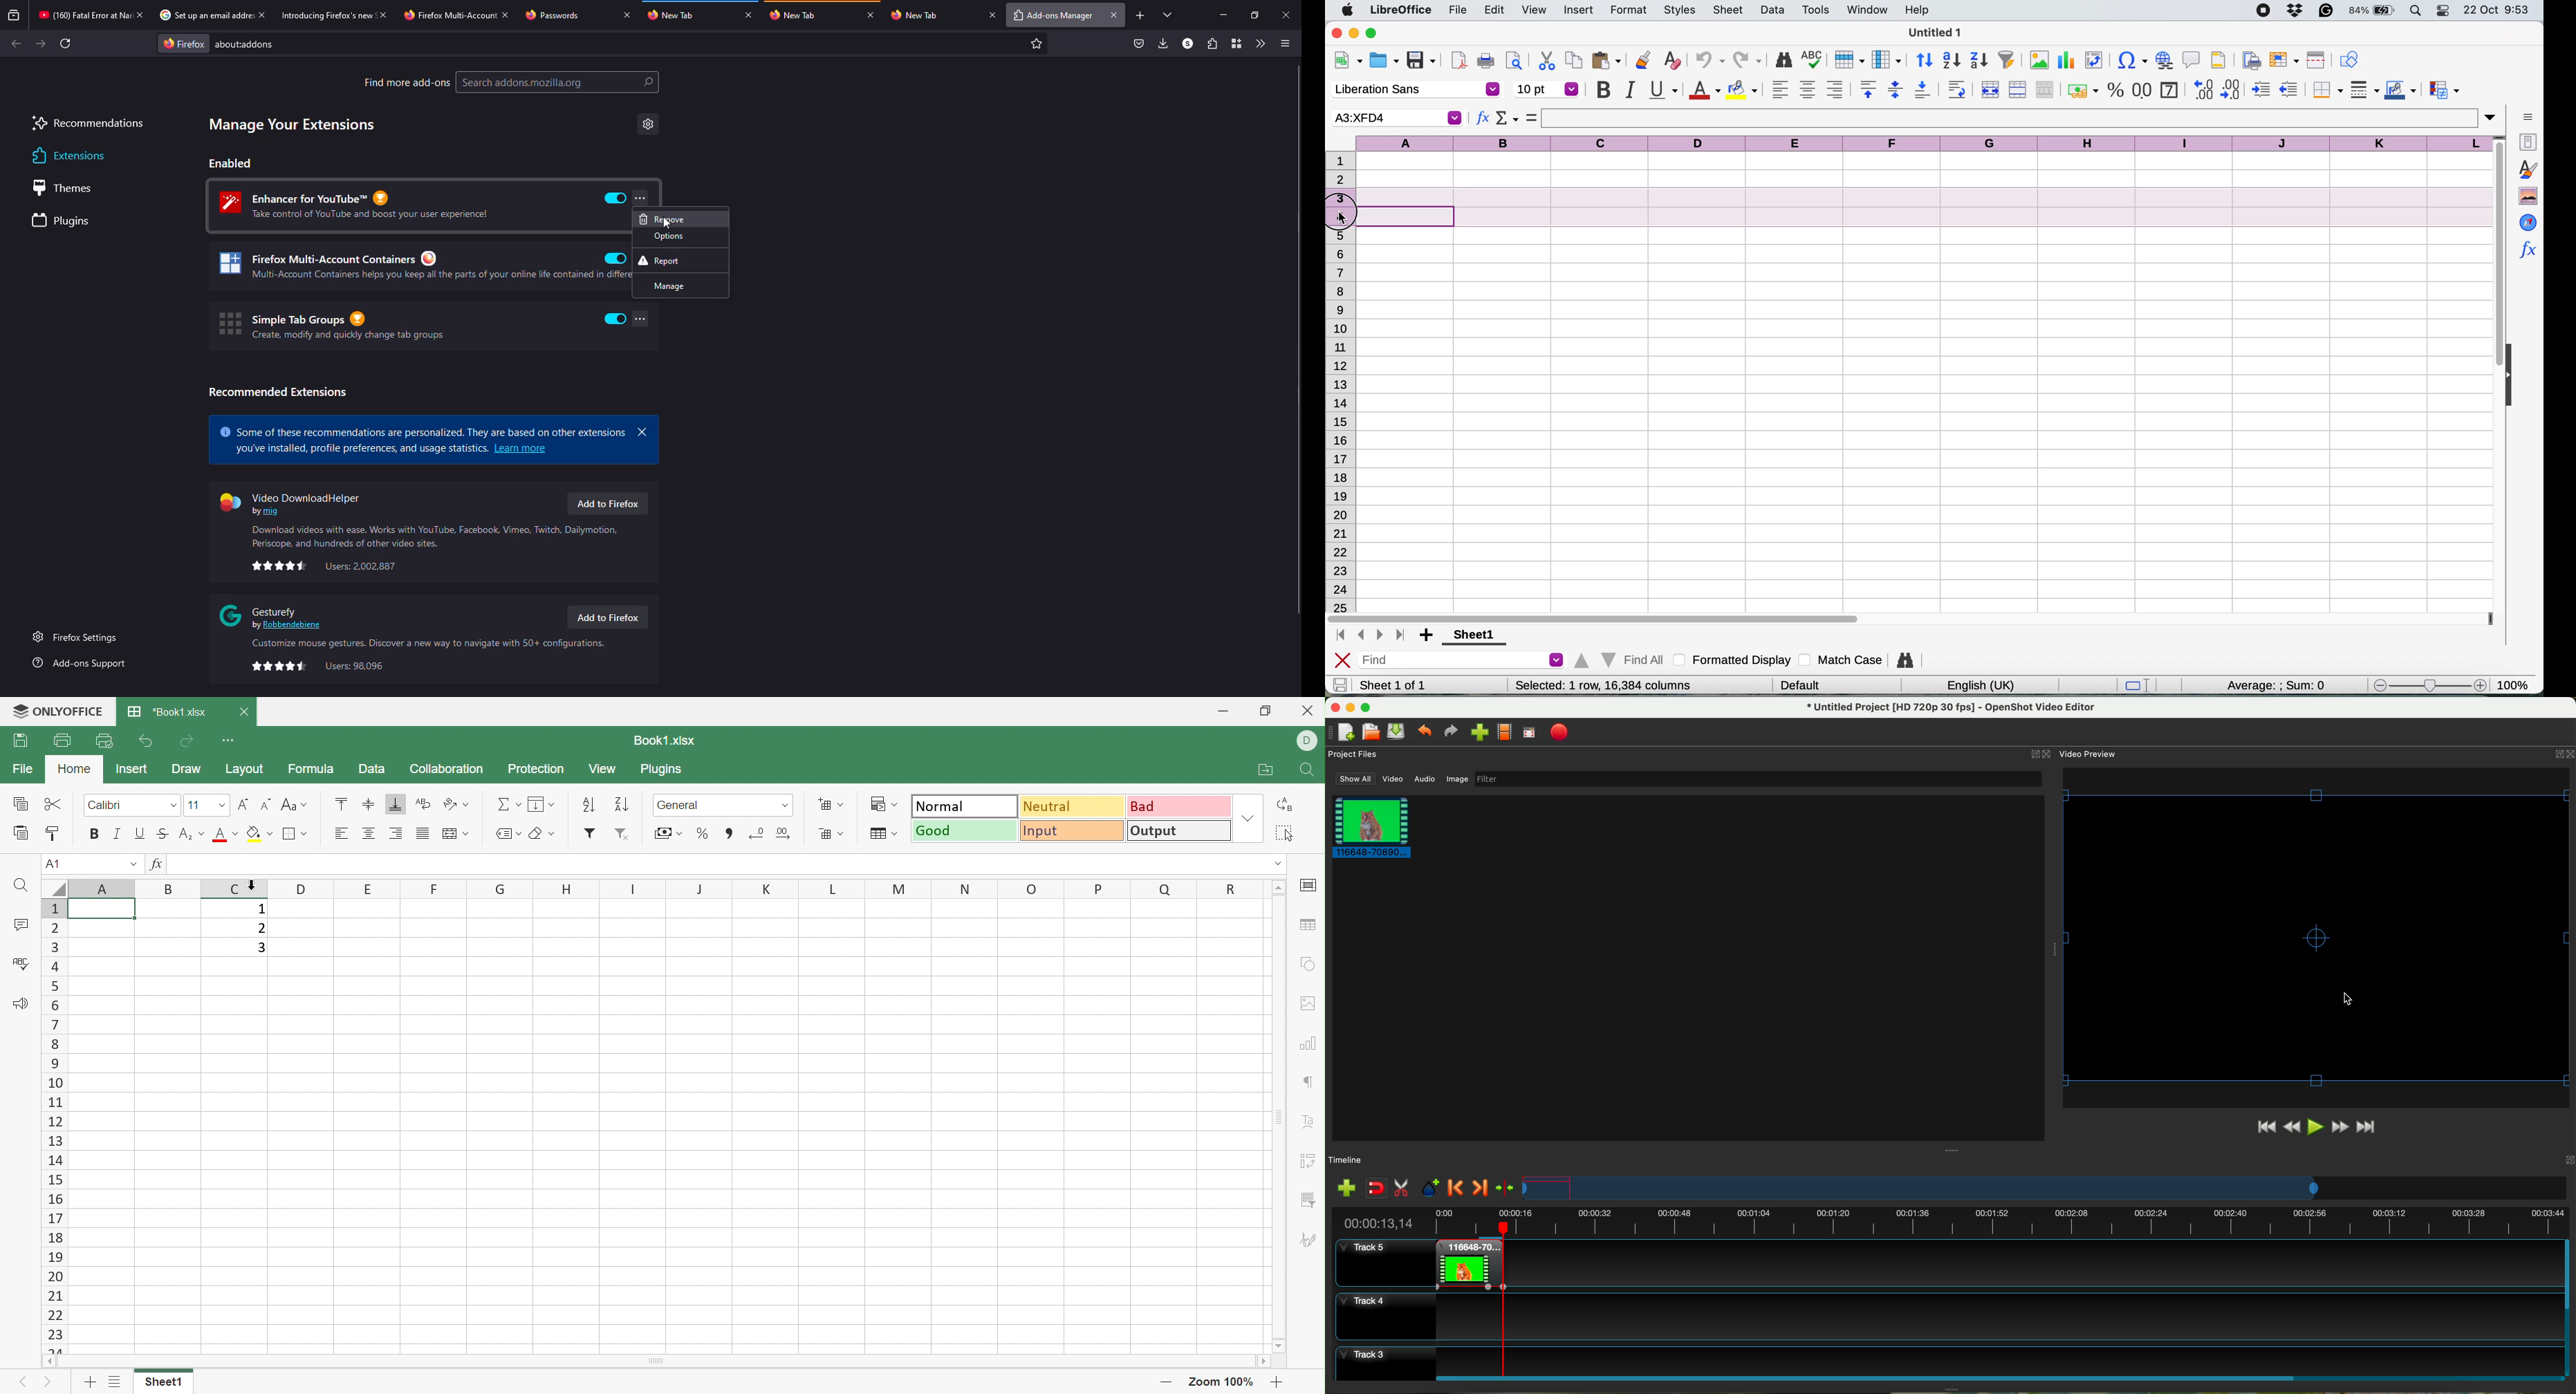 This screenshot has width=2576, height=1400. What do you see at coordinates (2143, 89) in the screenshot?
I see `format as number` at bounding box center [2143, 89].